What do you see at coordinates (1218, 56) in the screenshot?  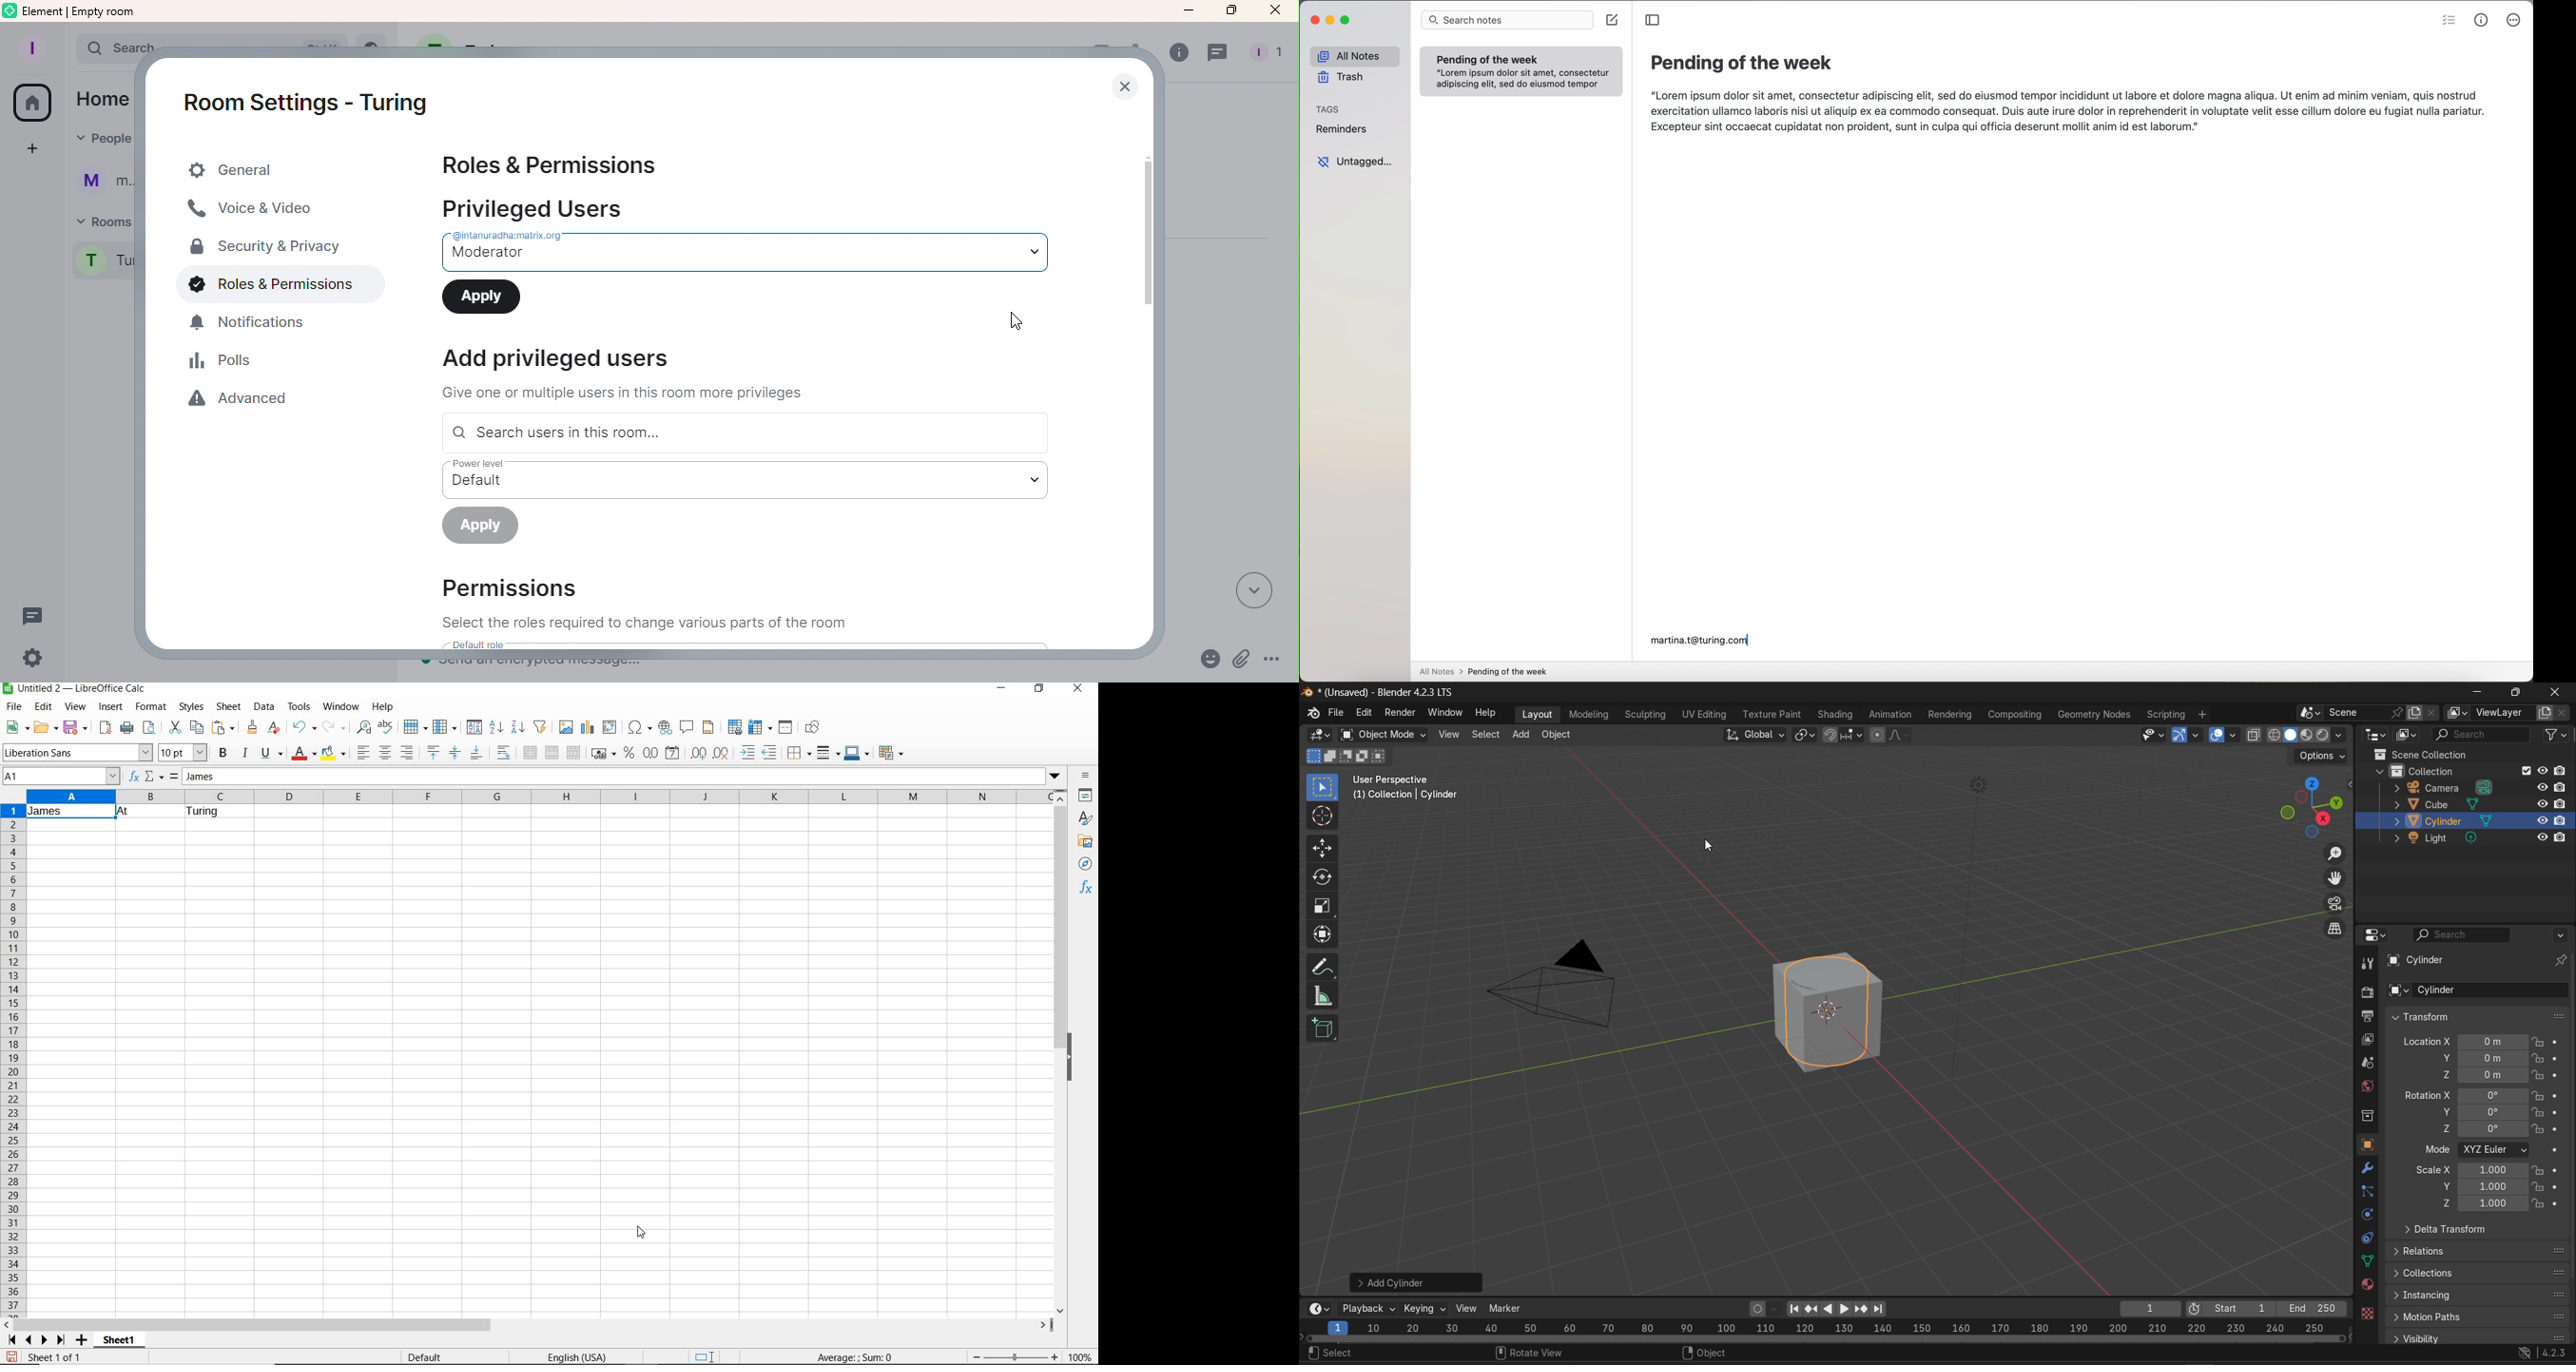 I see `Threads` at bounding box center [1218, 56].